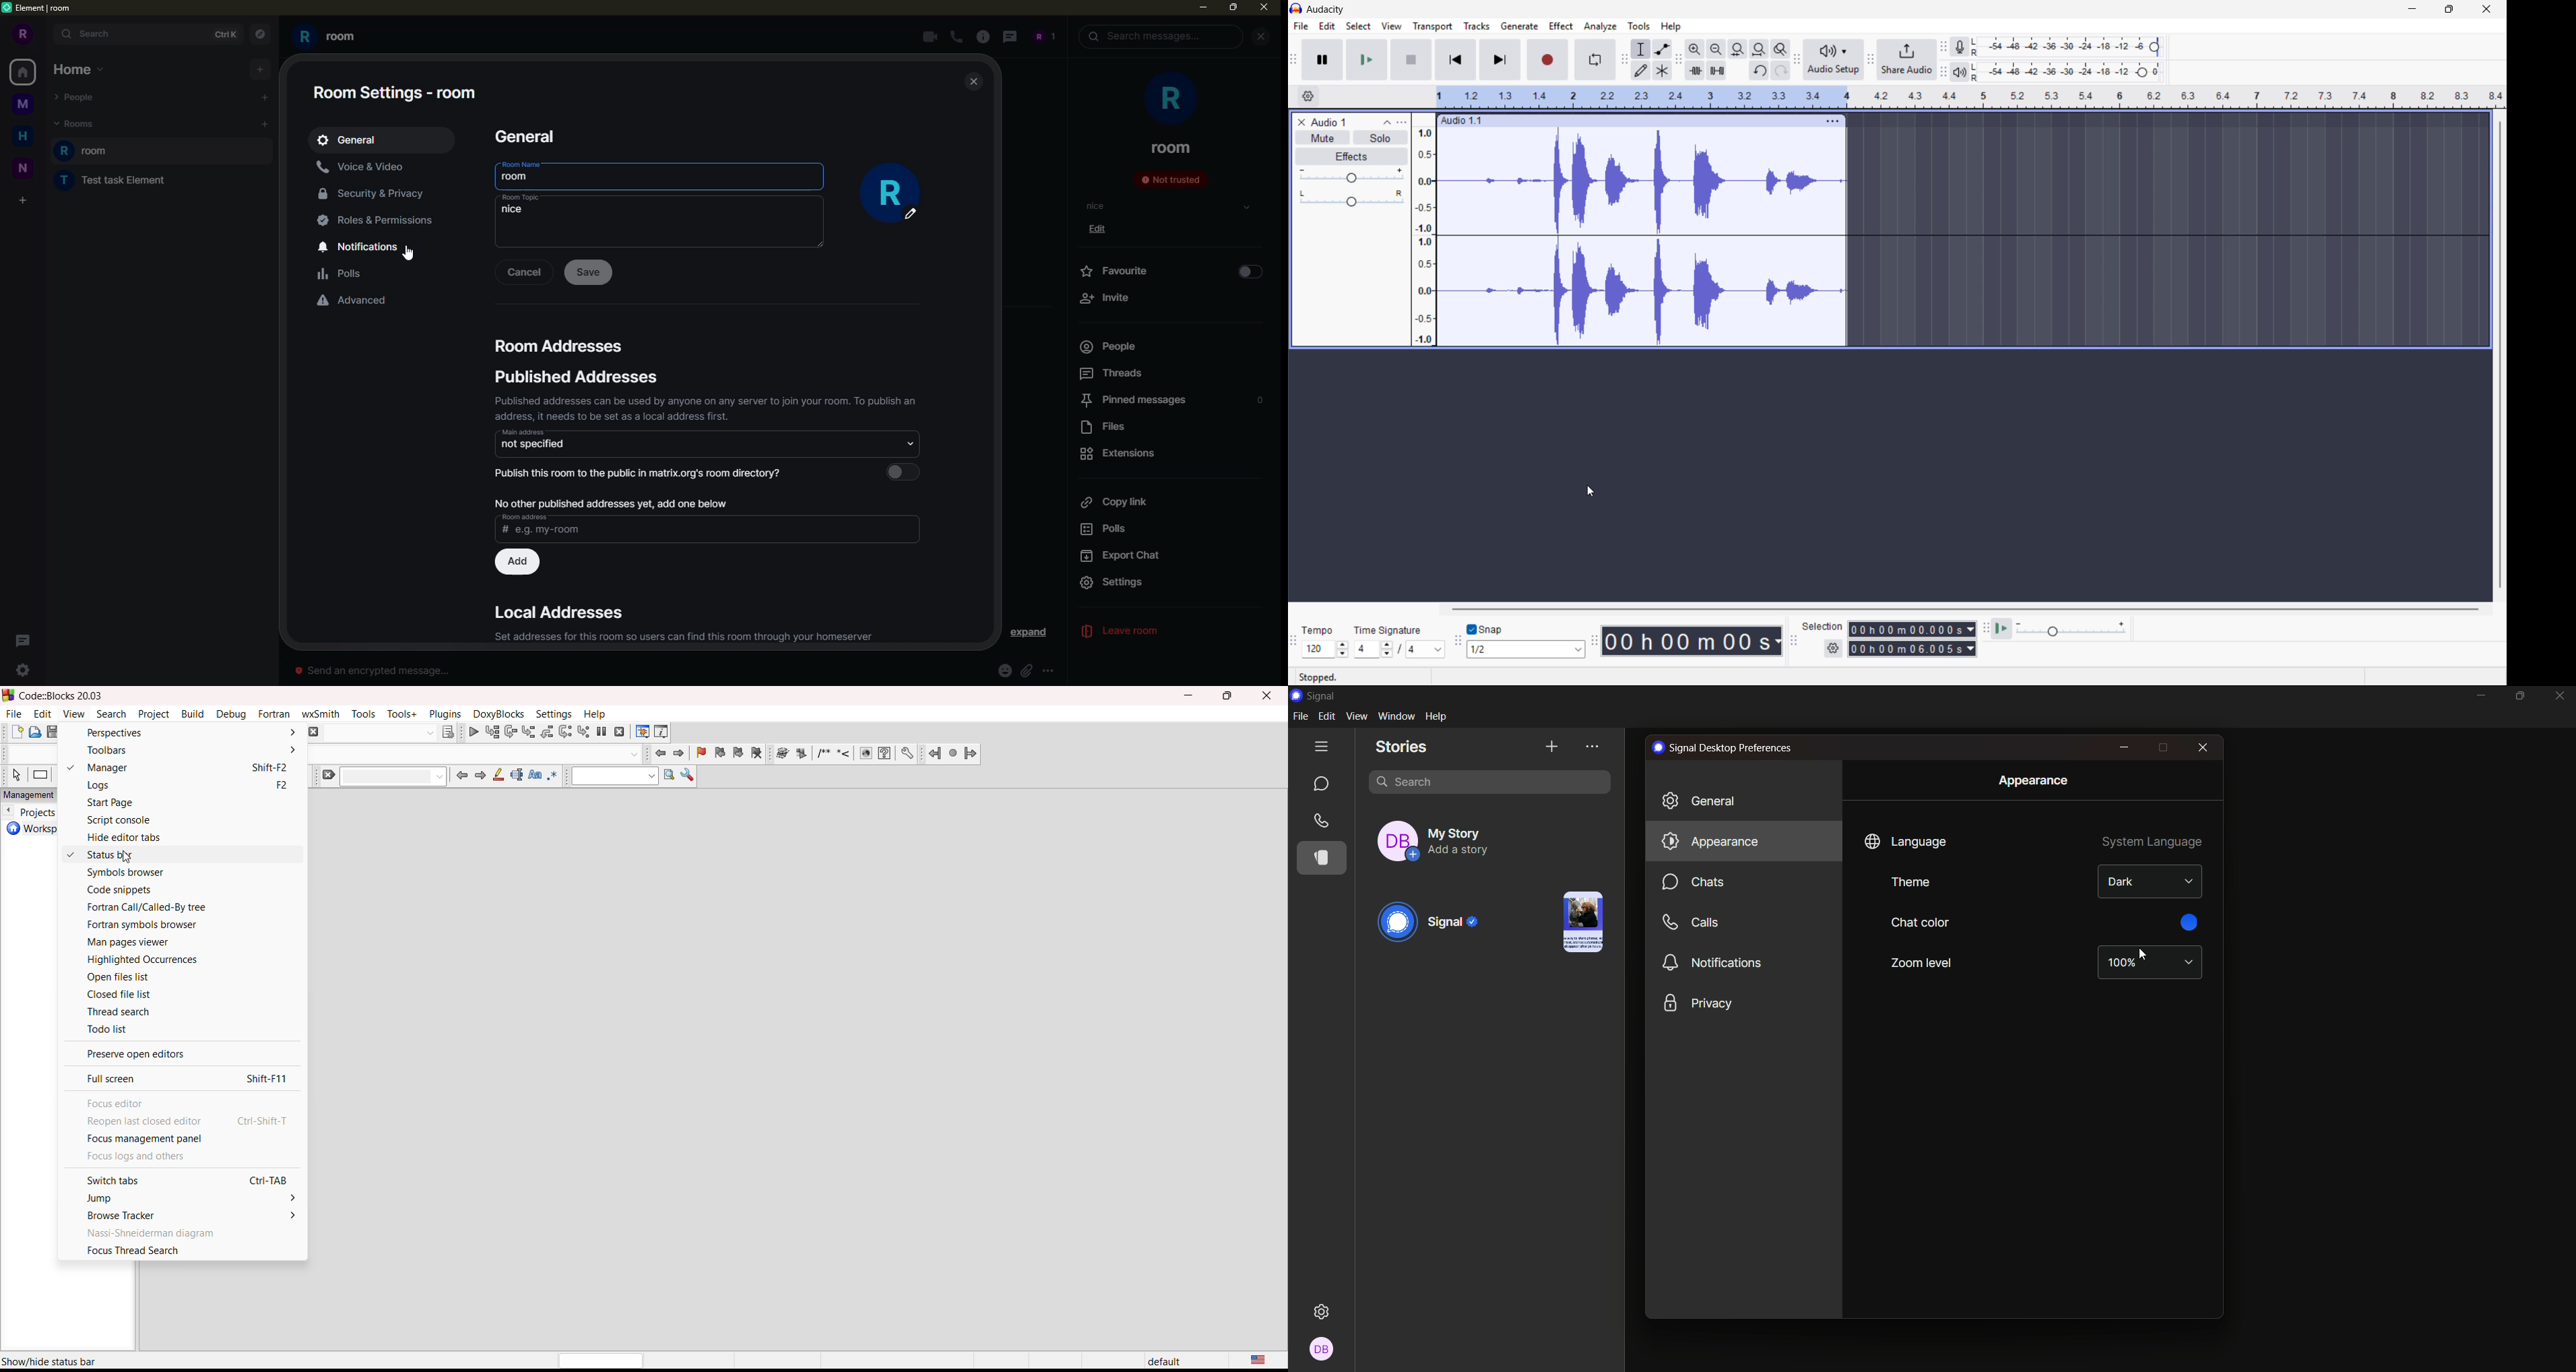 The image size is (2576, 1372). What do you see at coordinates (1964, 610) in the screenshot?
I see `Horizontal scroll bar` at bounding box center [1964, 610].